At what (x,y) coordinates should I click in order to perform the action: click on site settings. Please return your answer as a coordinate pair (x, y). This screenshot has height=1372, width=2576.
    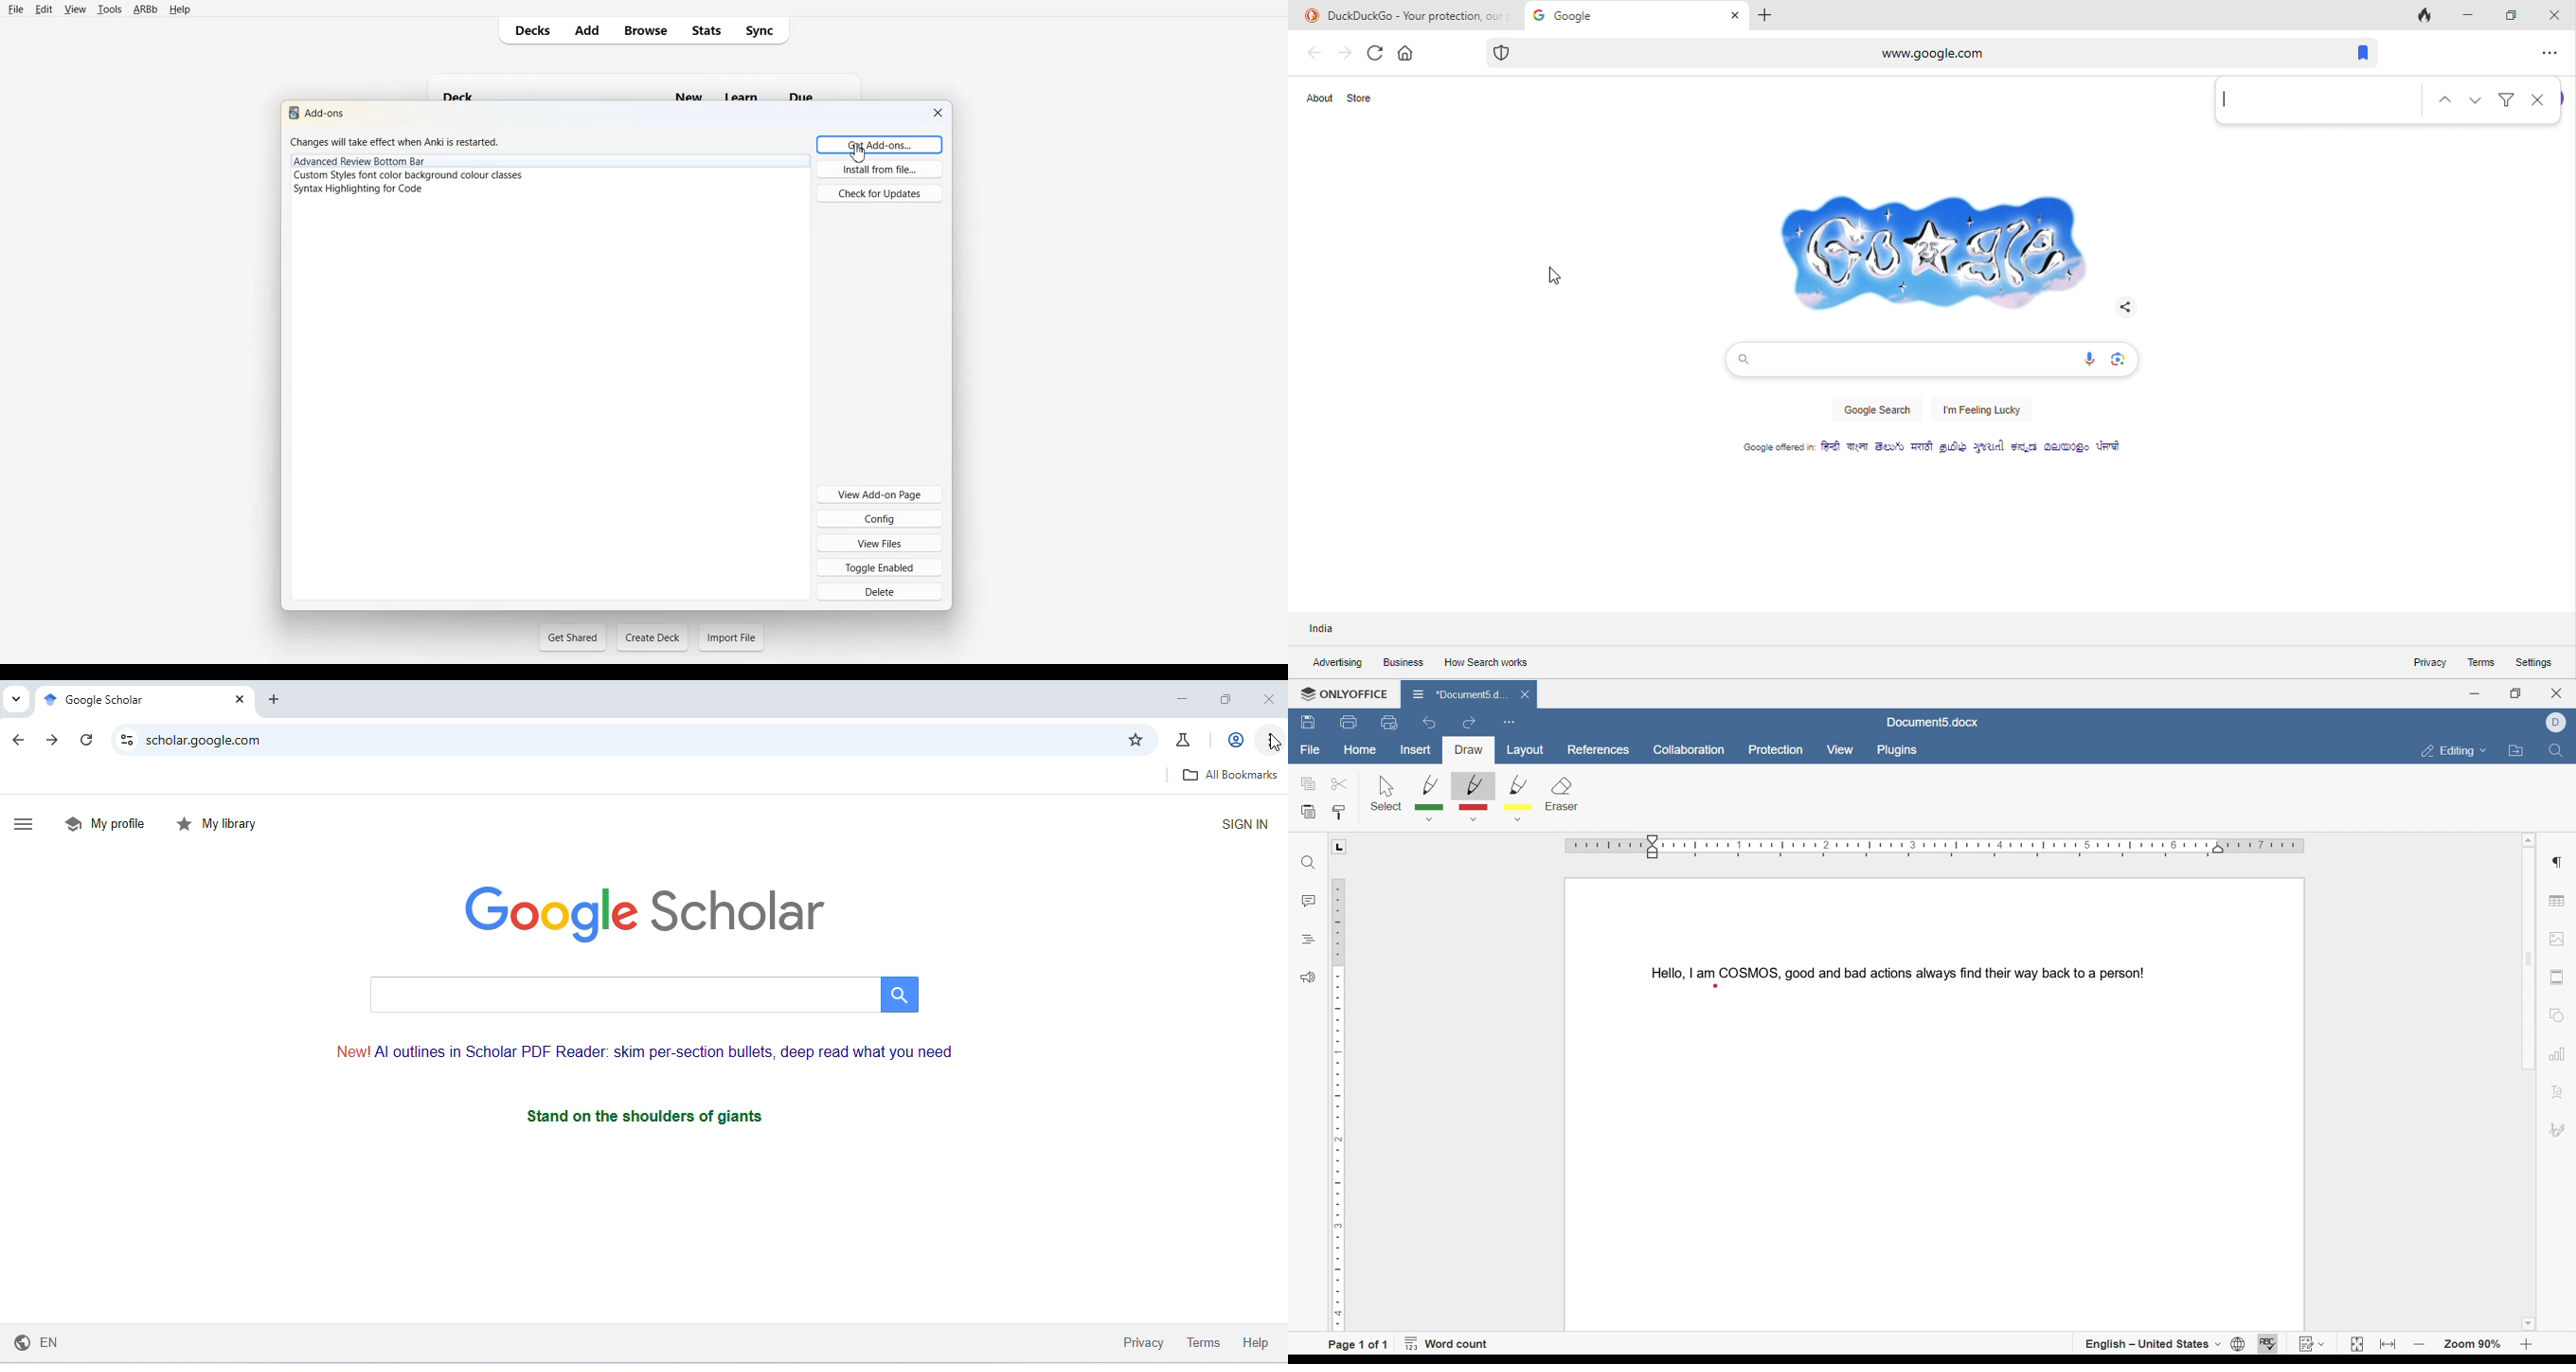
    Looking at the image, I should click on (129, 739).